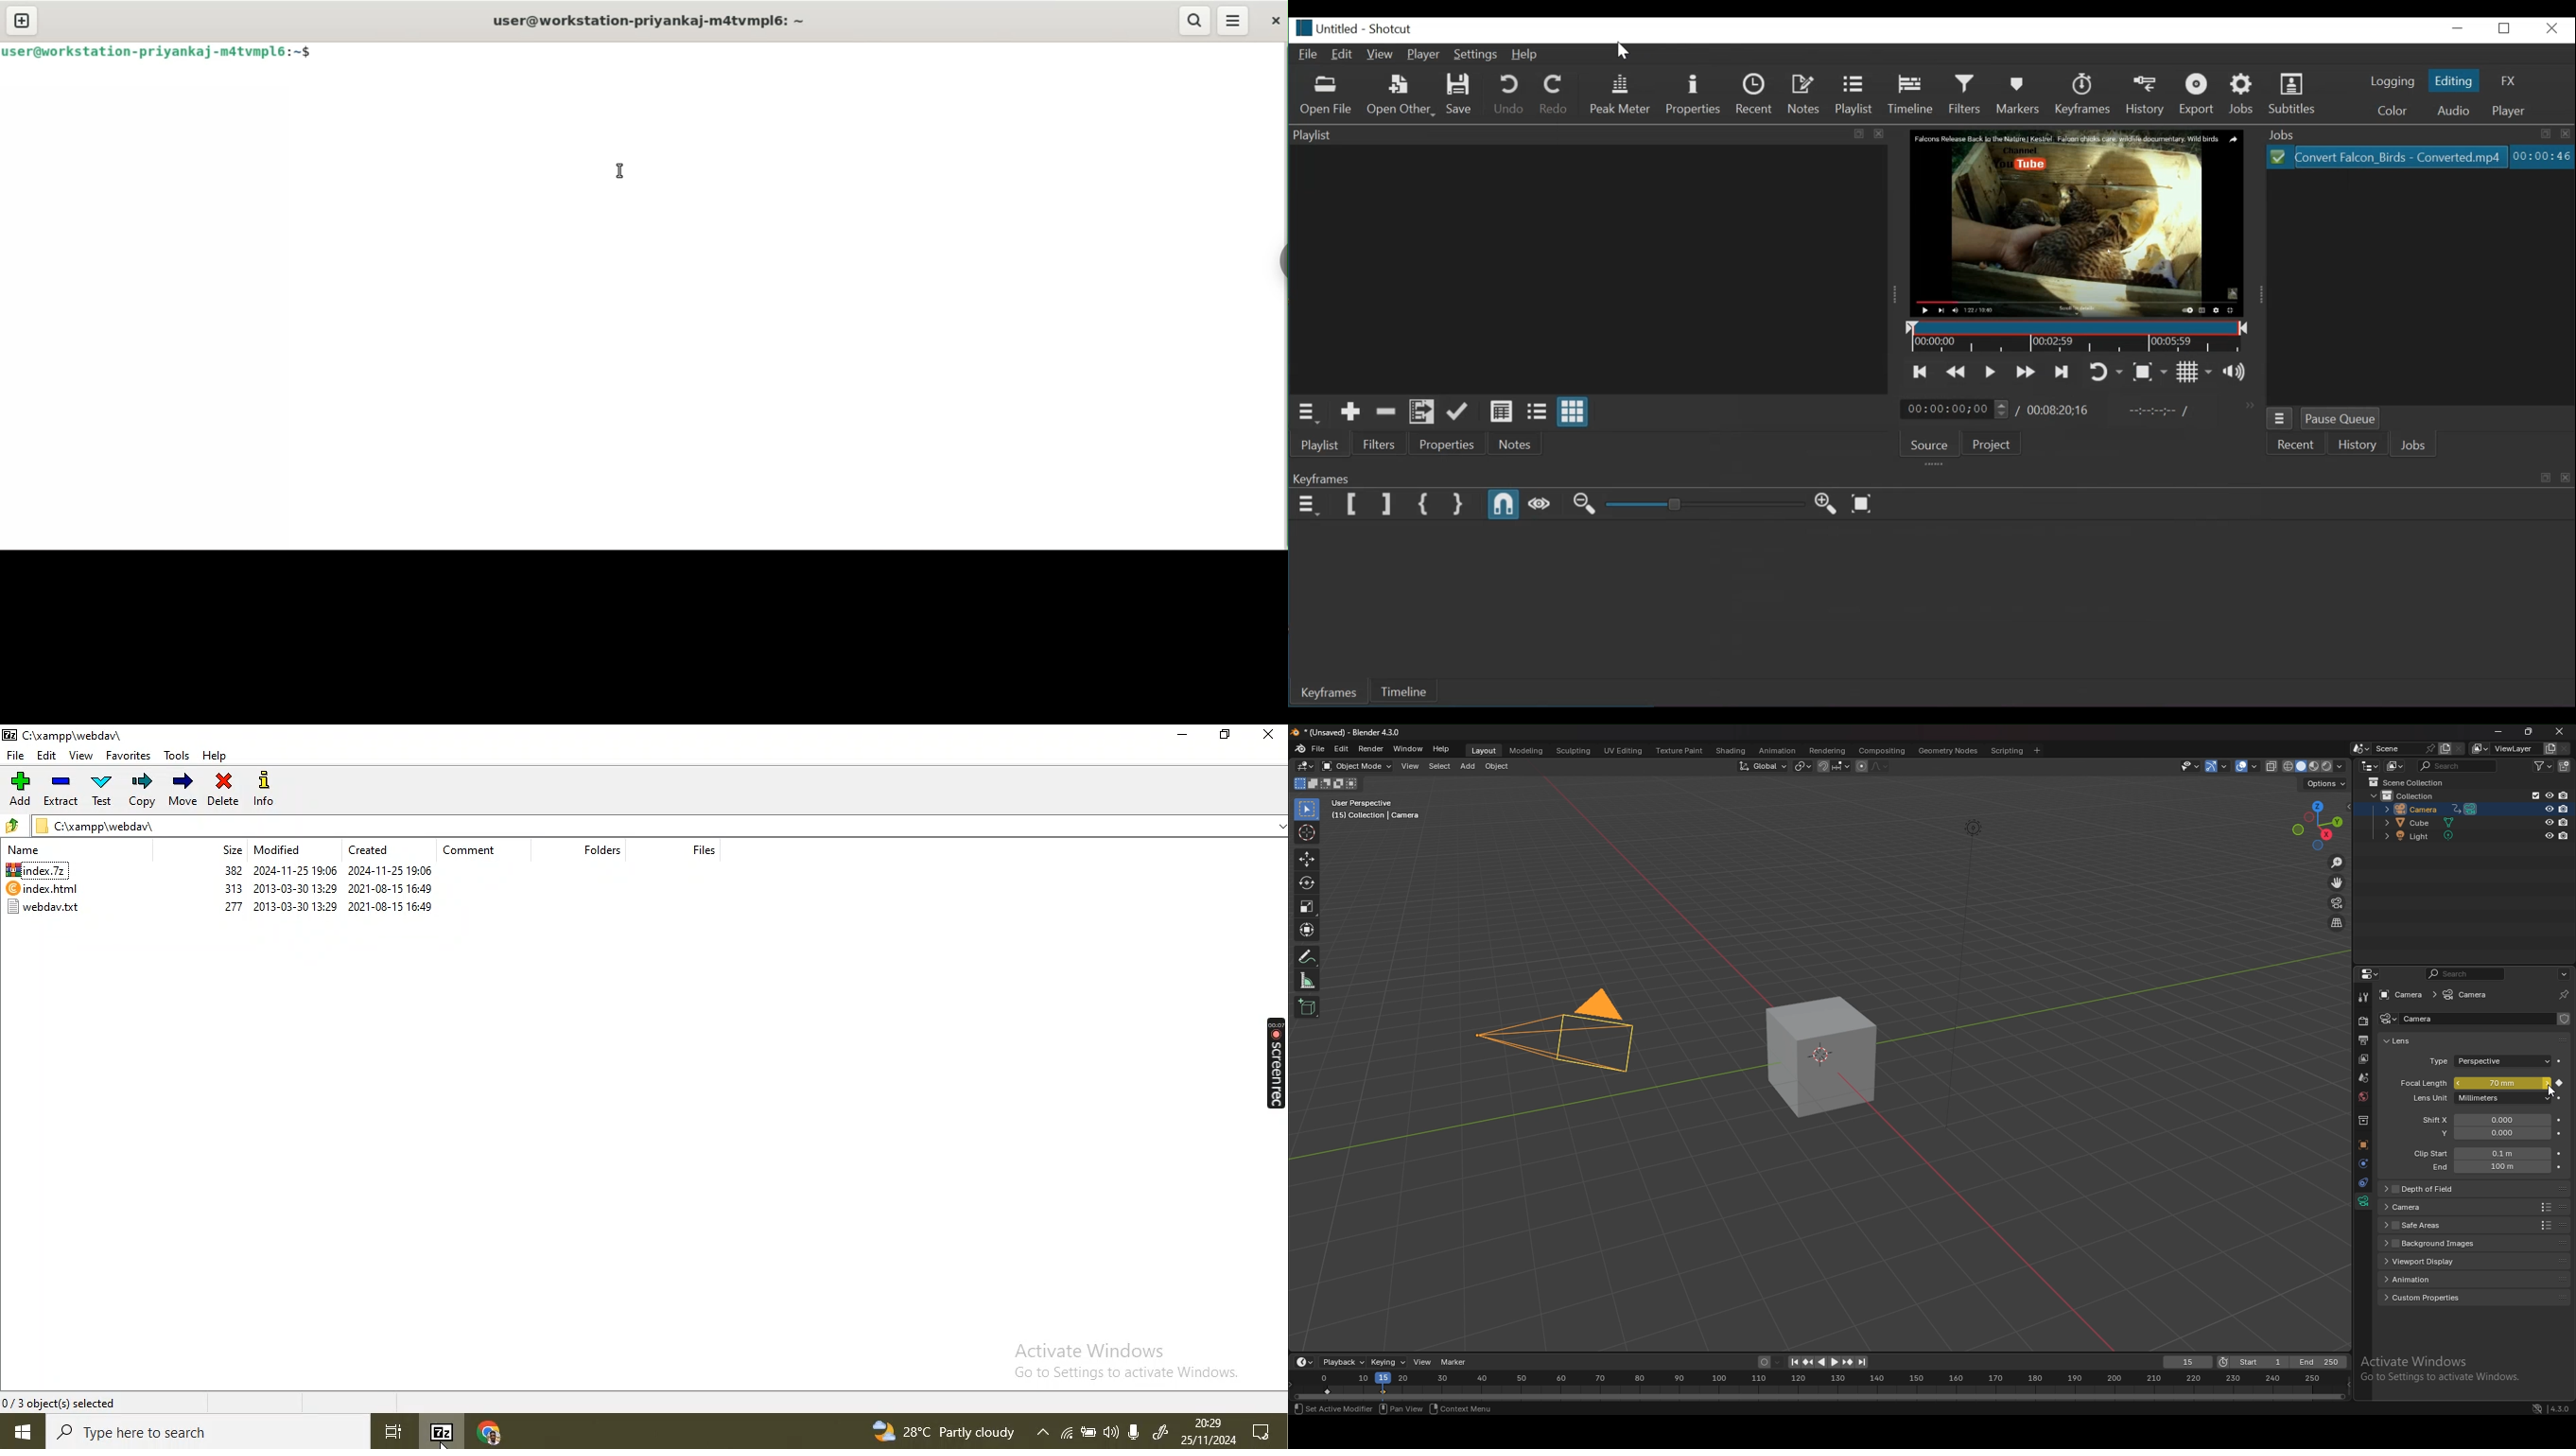  What do you see at coordinates (2362, 445) in the screenshot?
I see `History` at bounding box center [2362, 445].